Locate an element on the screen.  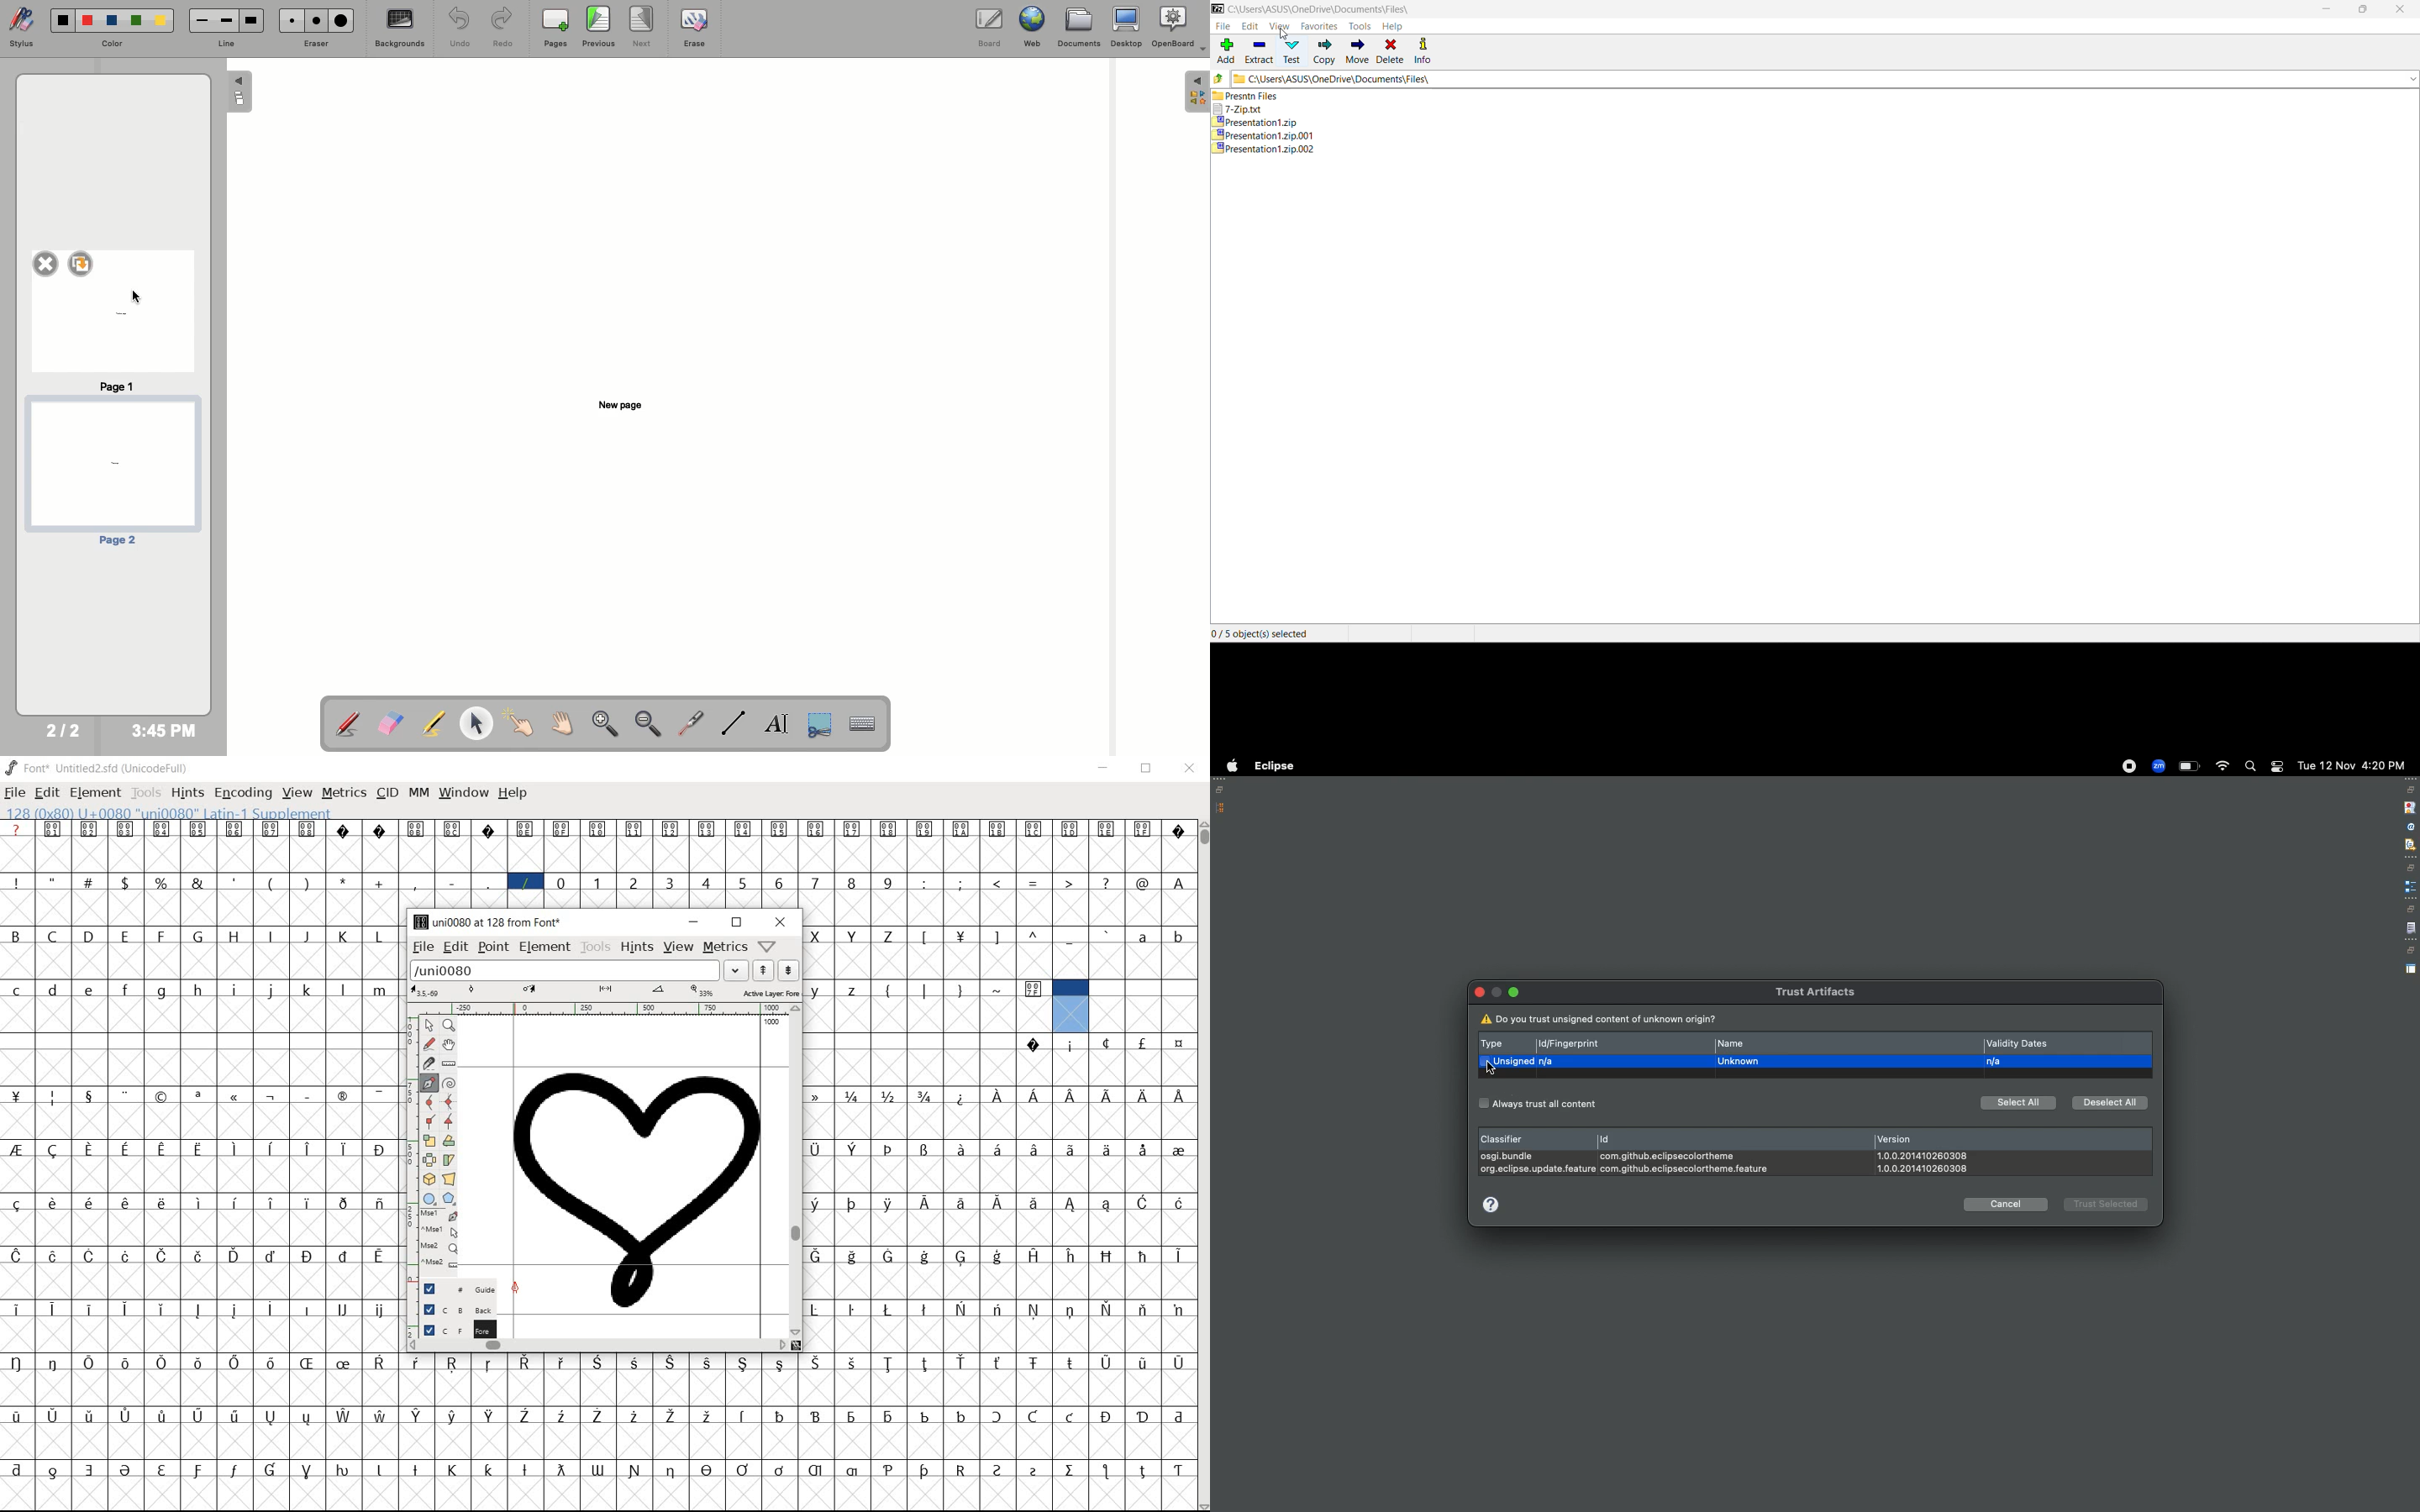
Annotate the document is located at coordinates (347, 725).